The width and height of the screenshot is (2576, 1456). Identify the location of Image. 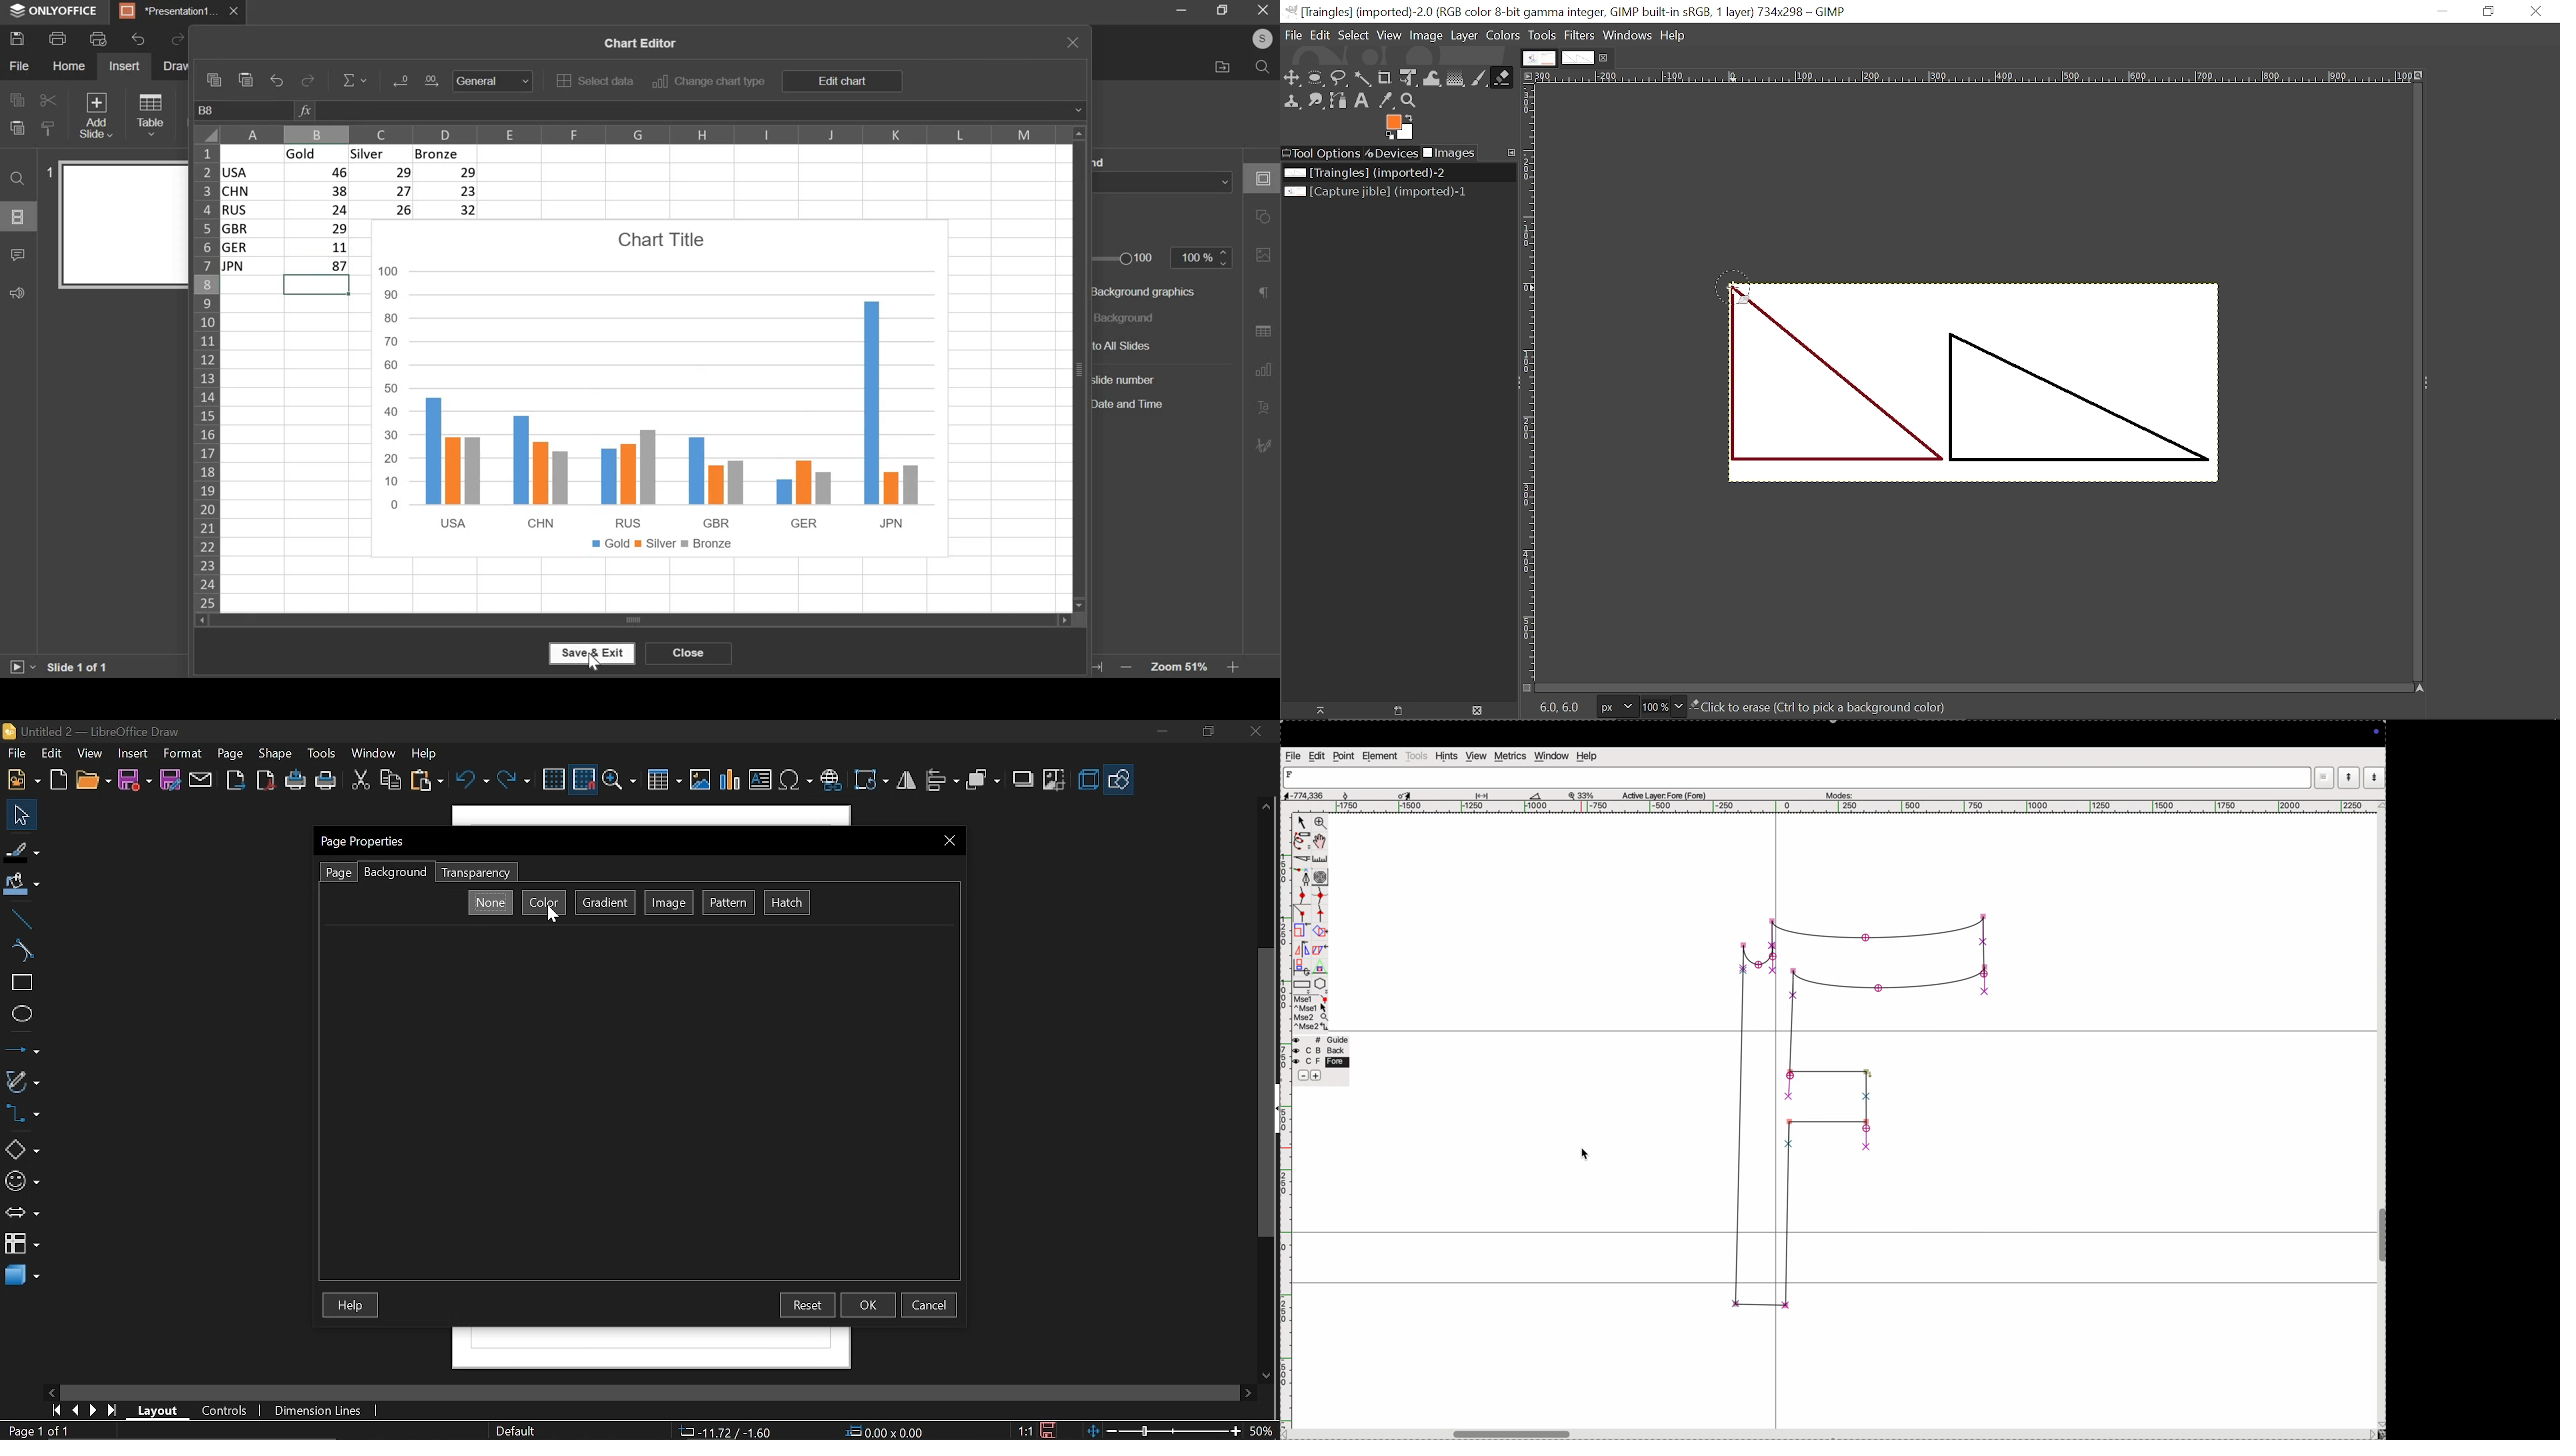
(670, 903).